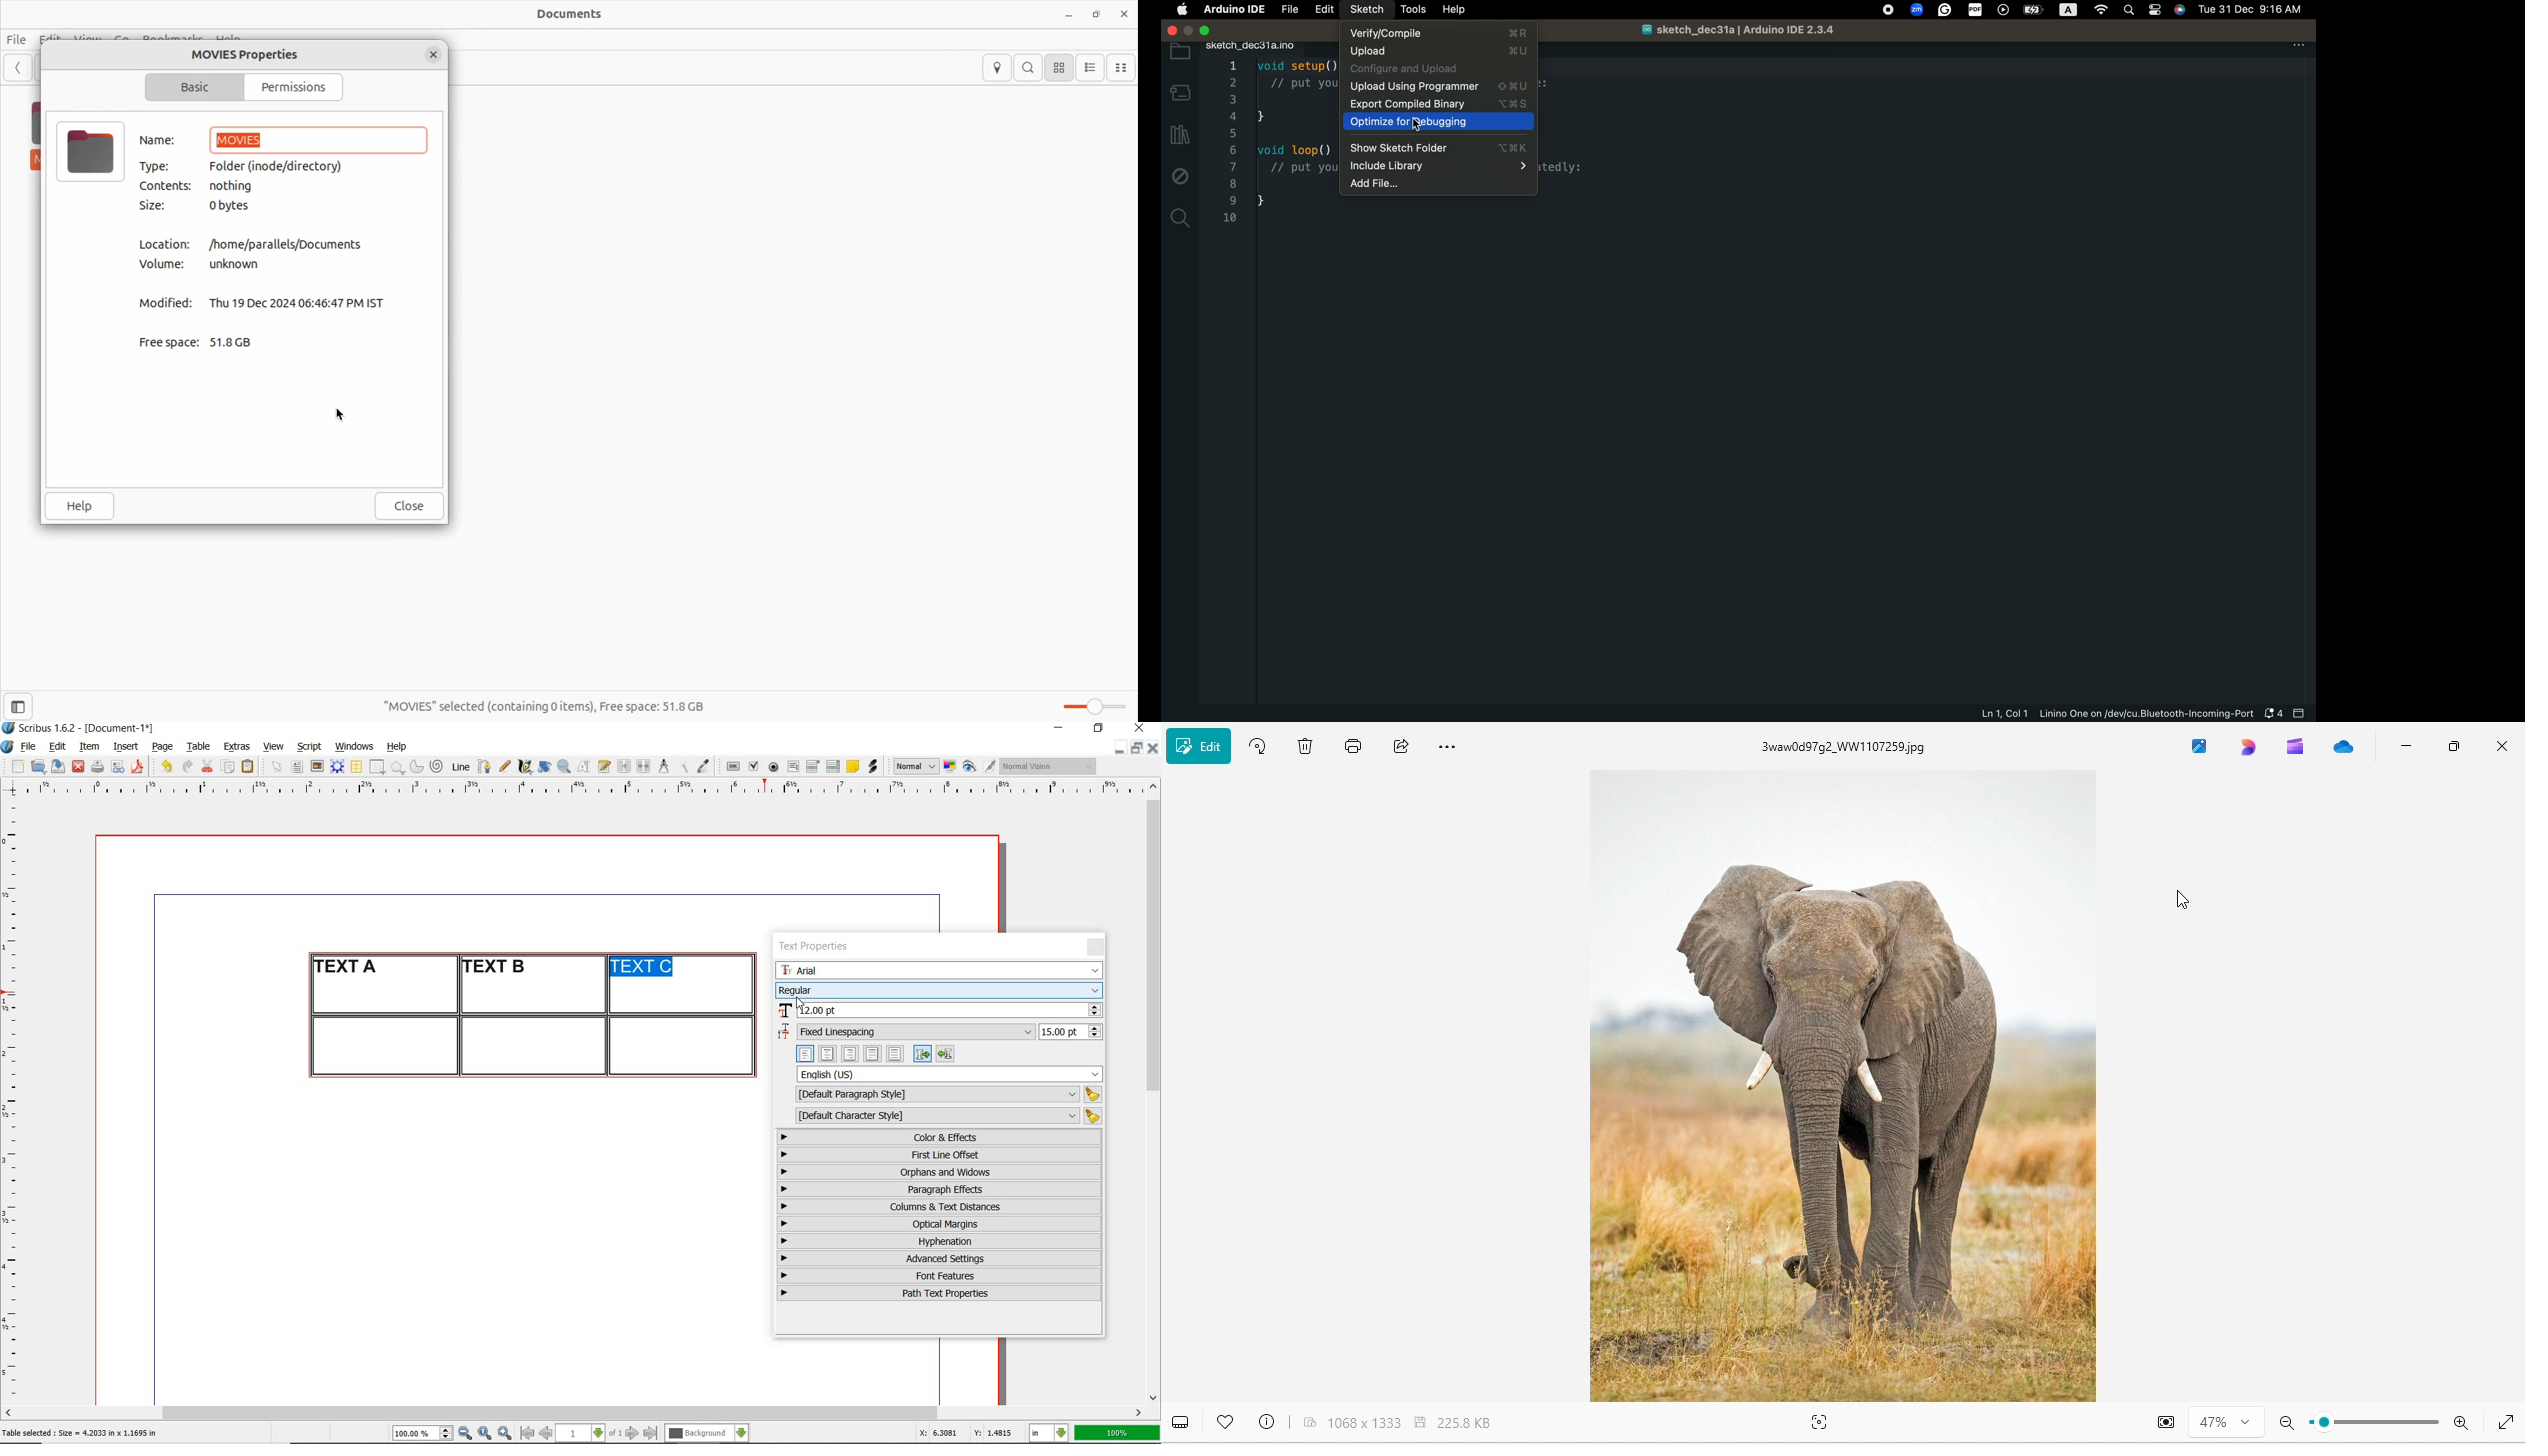 Image resolution: width=2548 pixels, height=1456 pixels. Describe the element at coordinates (1431, 185) in the screenshot. I see `add file` at that location.